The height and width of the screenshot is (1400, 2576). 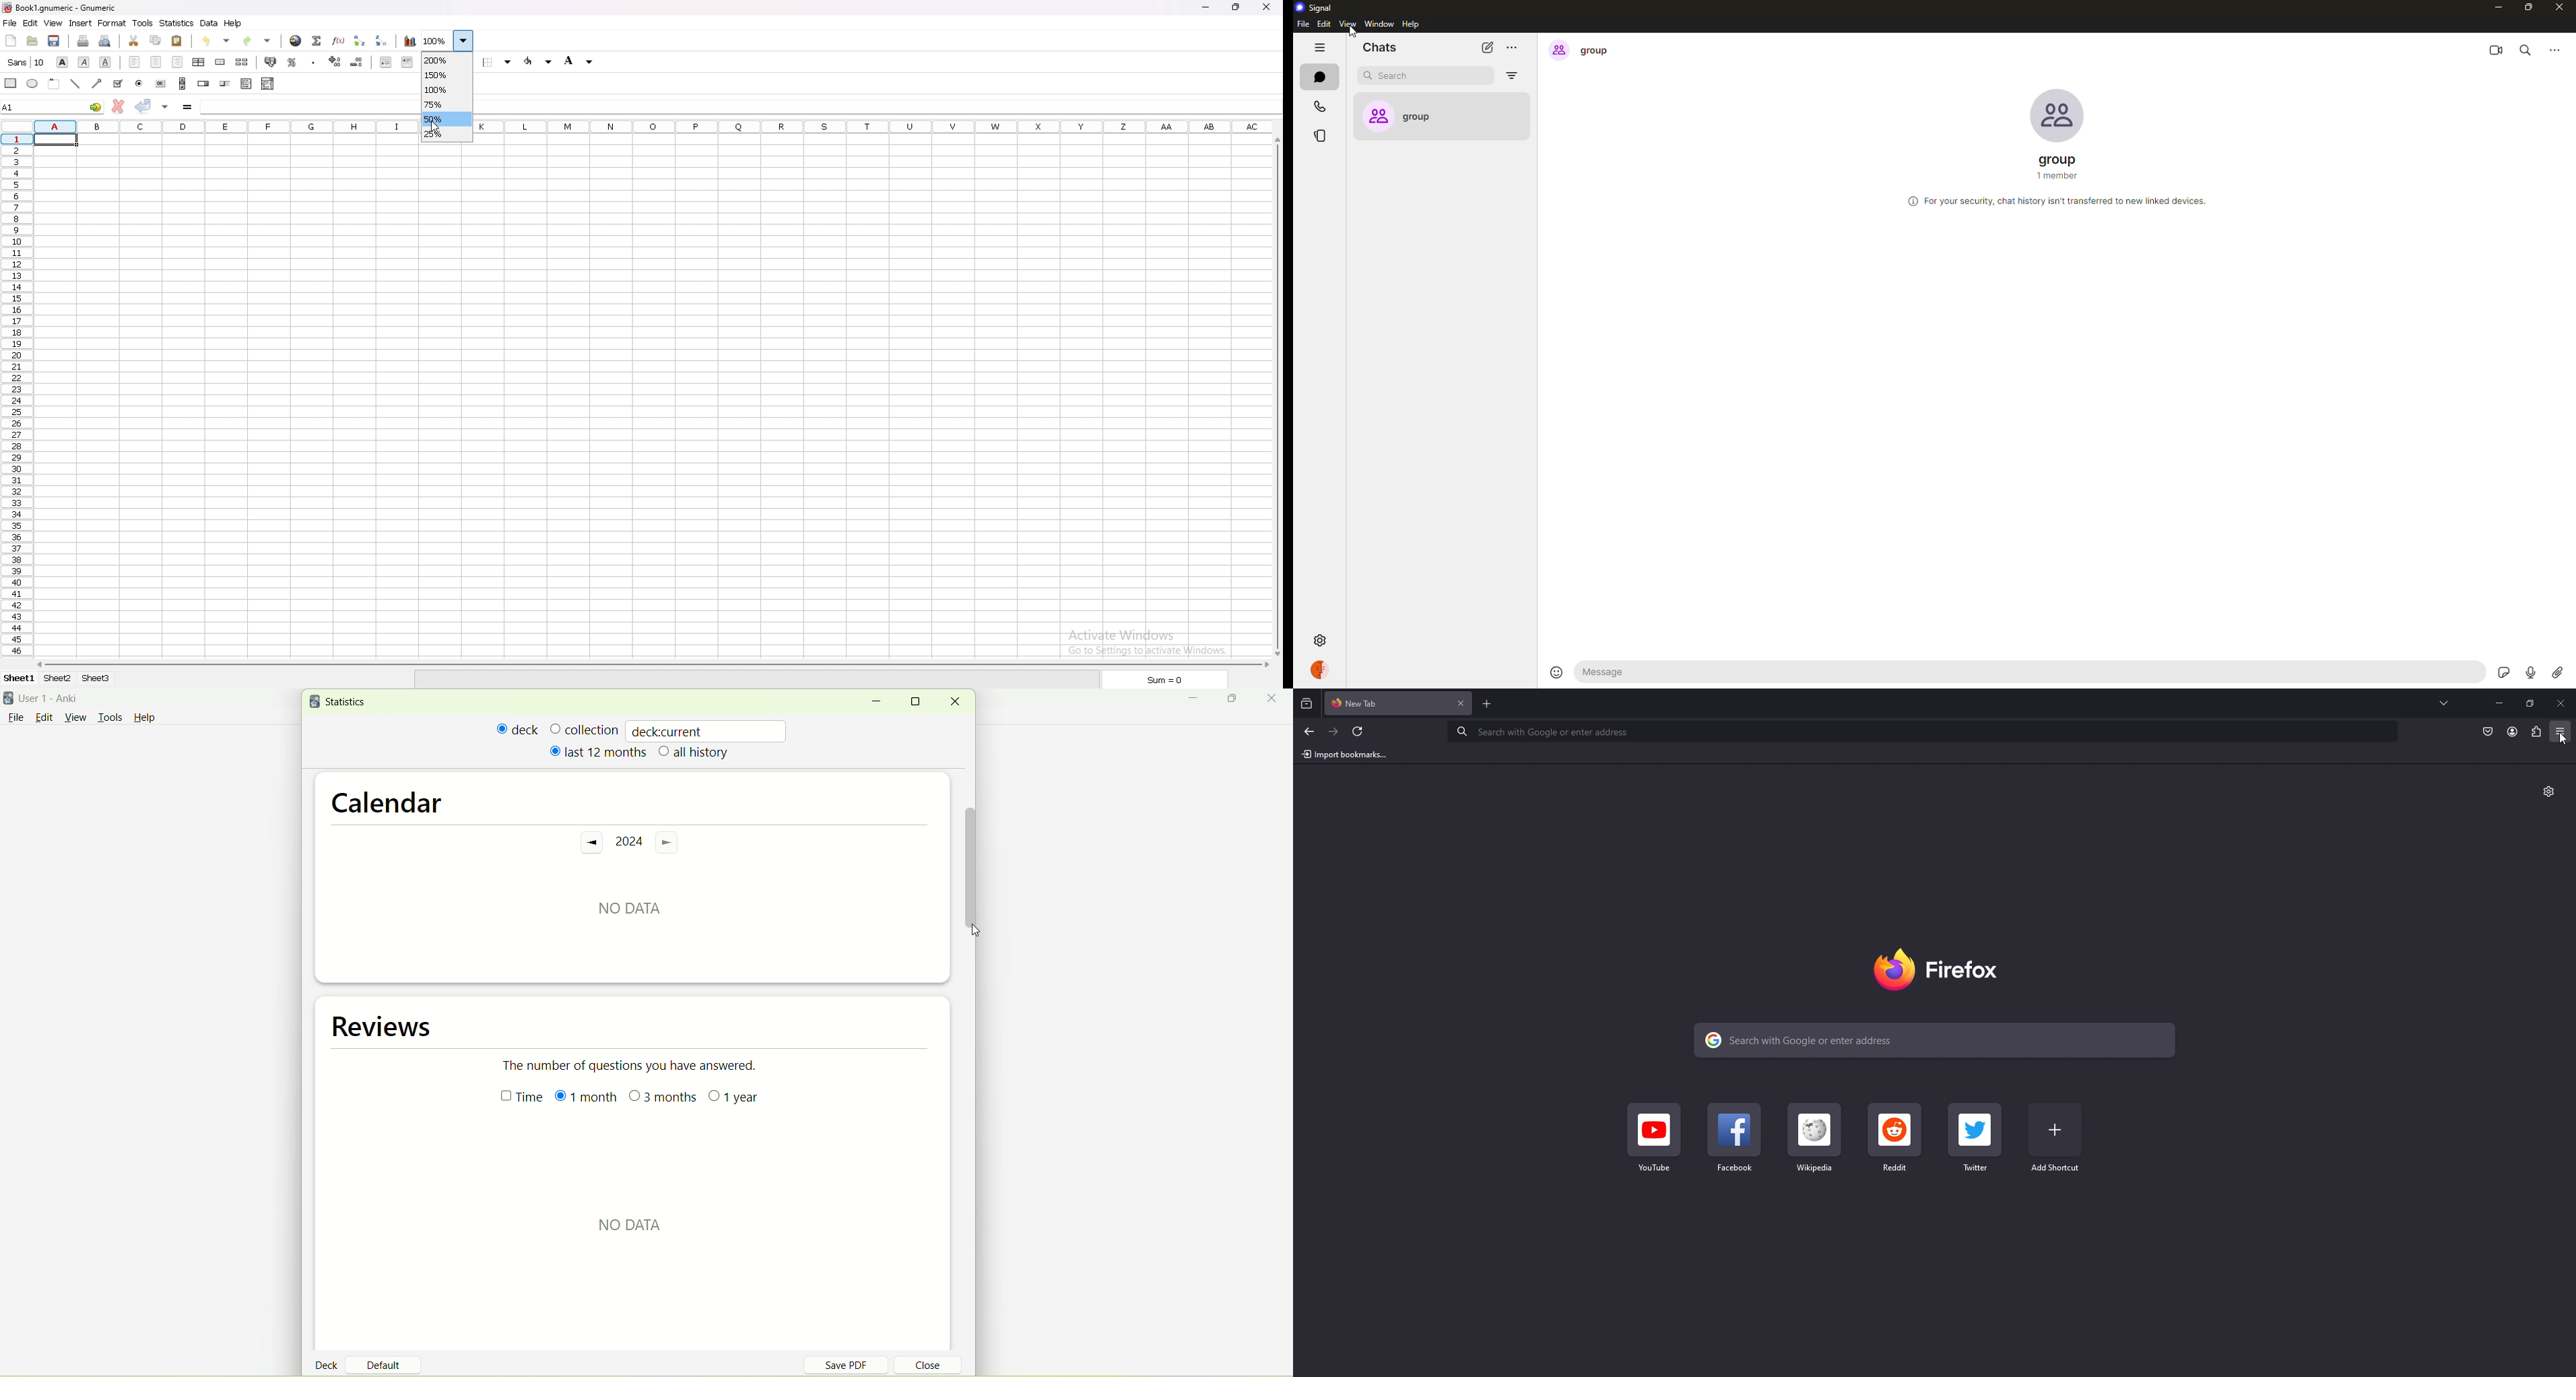 I want to click on cursor, so click(x=2561, y=740).